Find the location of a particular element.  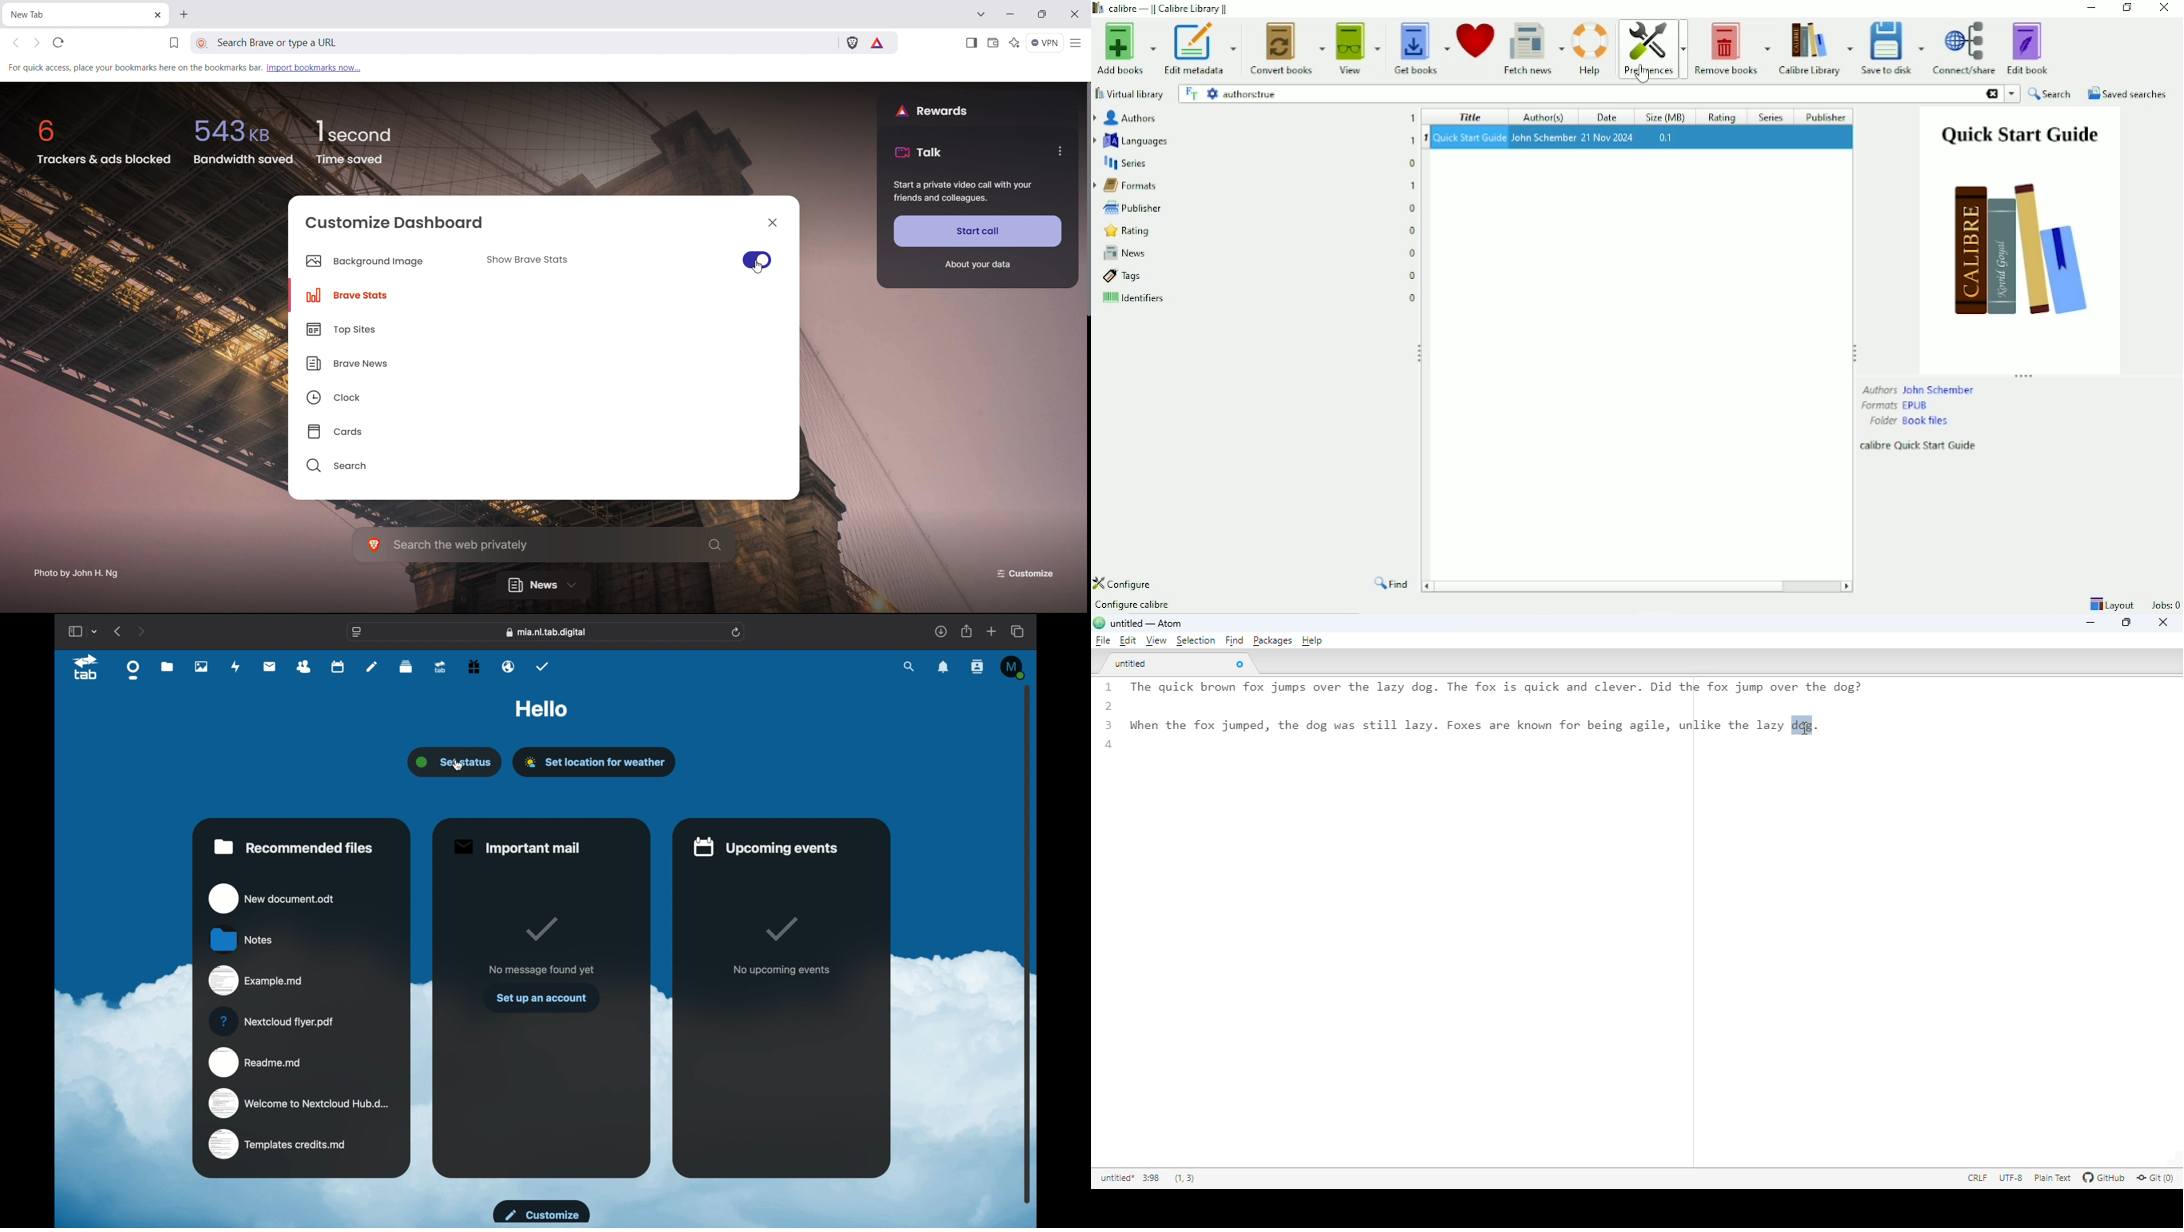

Virtual library is located at coordinates (1130, 93).